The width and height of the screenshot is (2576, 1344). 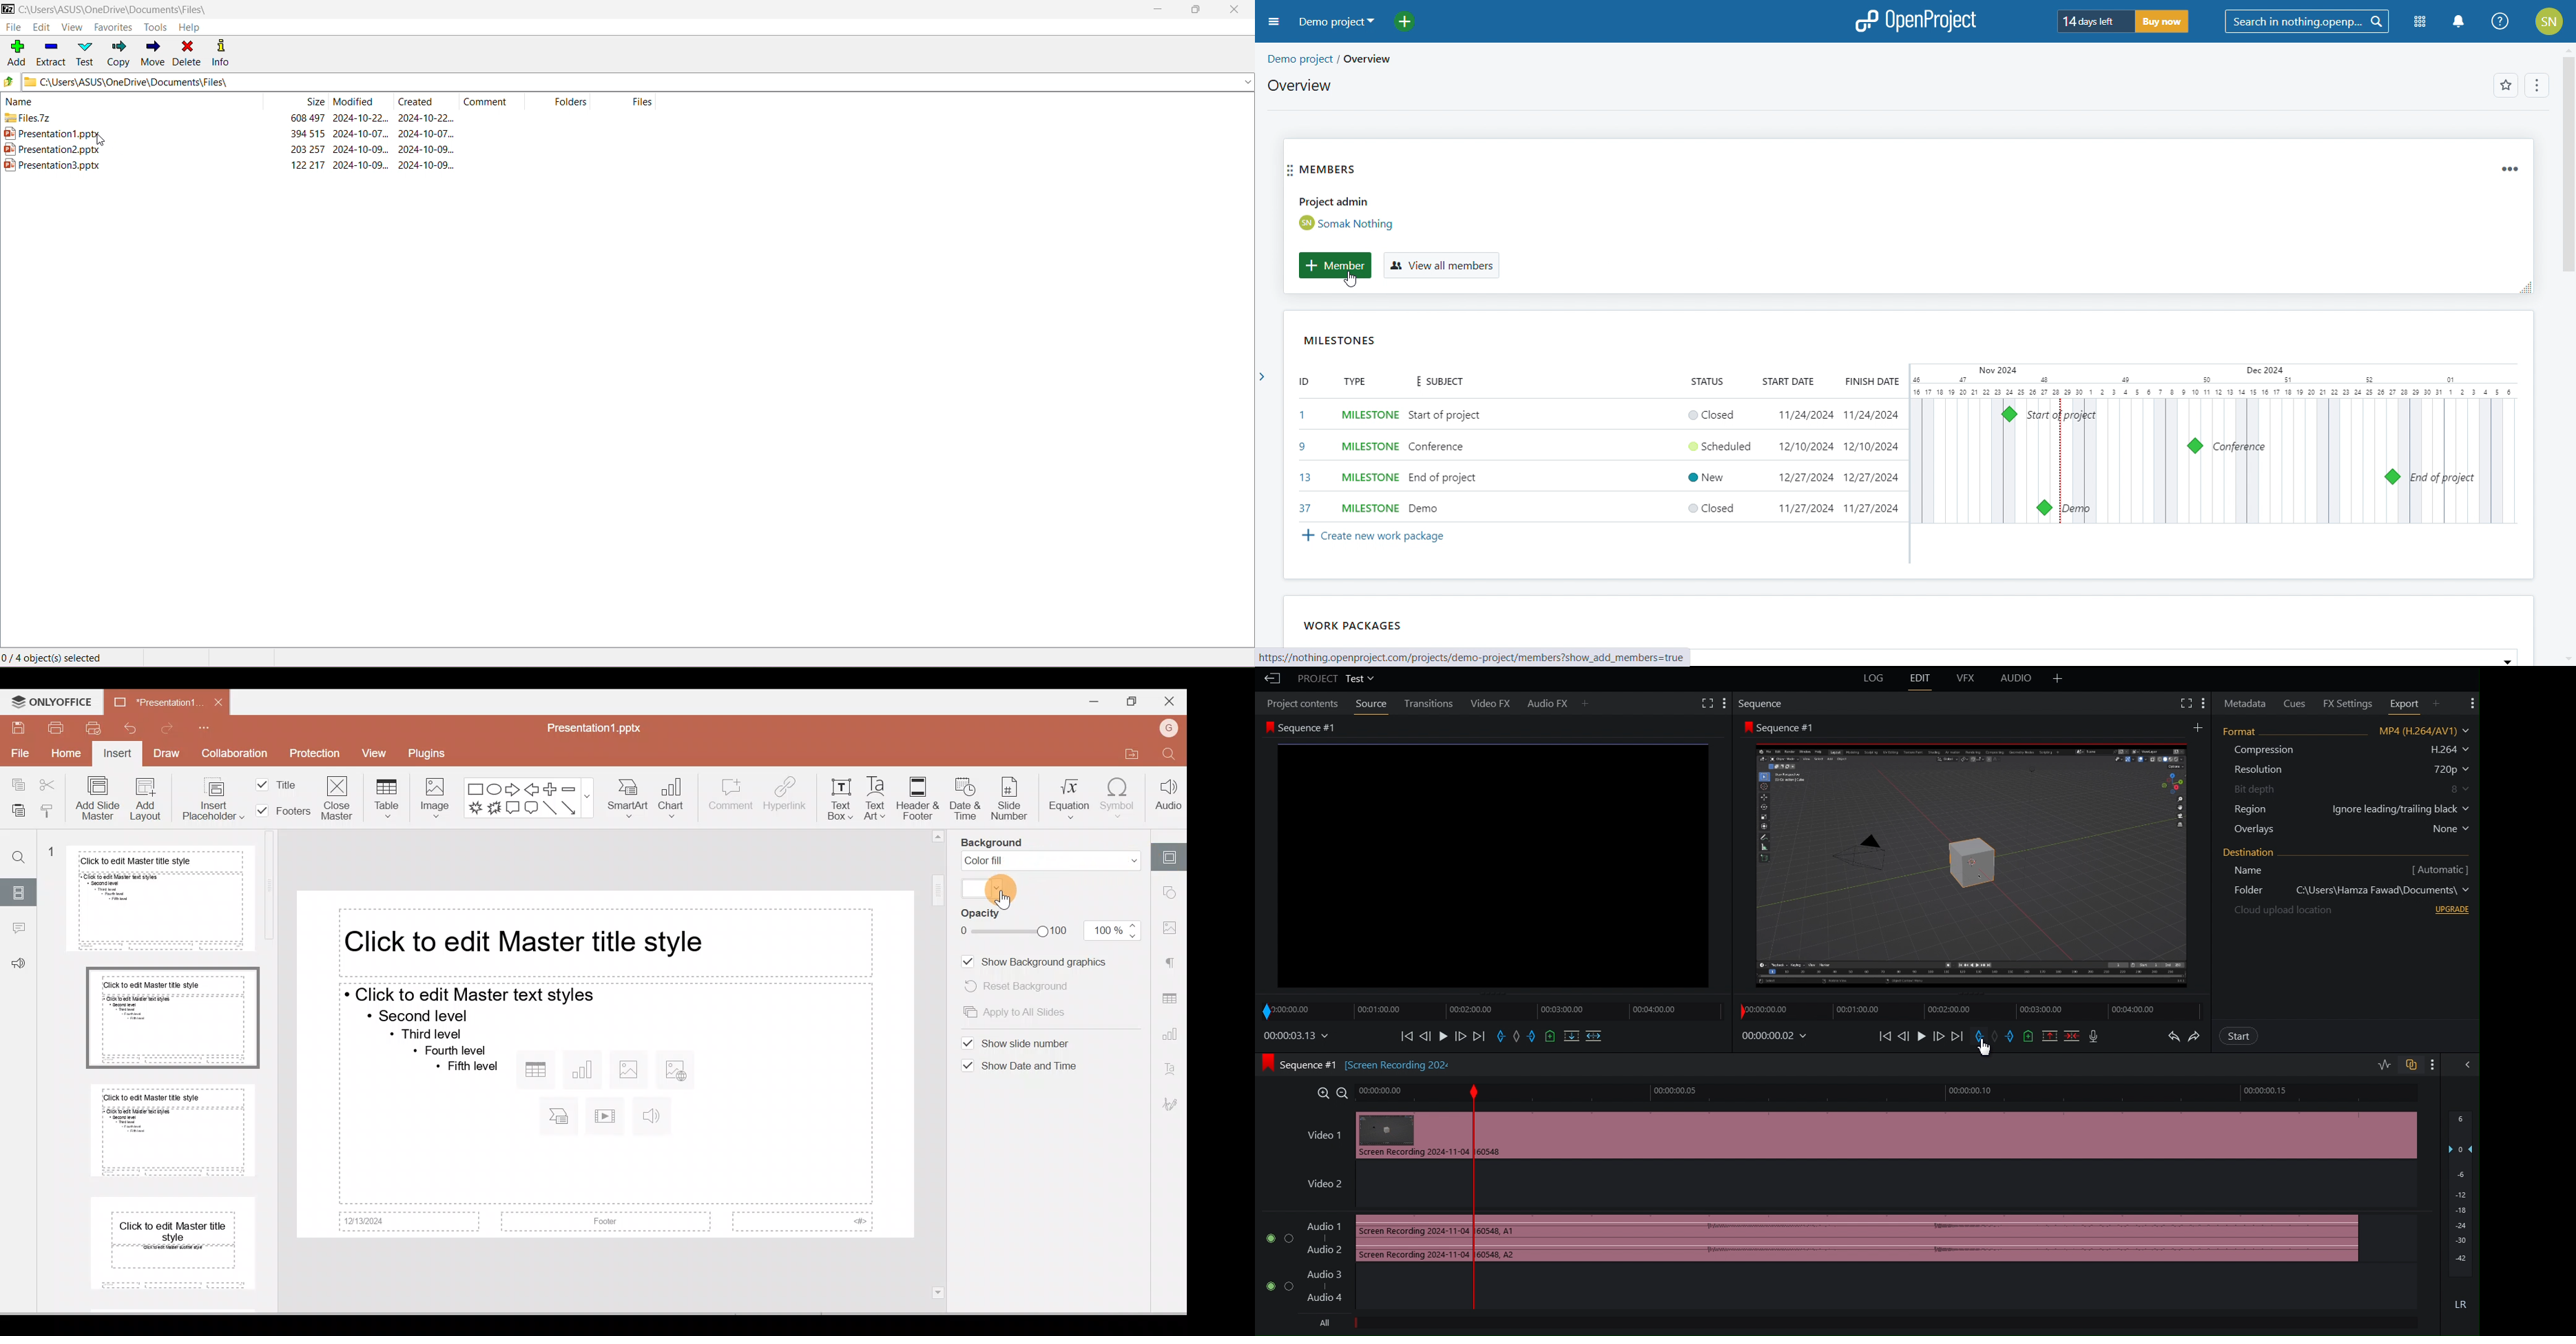 What do you see at coordinates (1297, 445) in the screenshot?
I see `9` at bounding box center [1297, 445].